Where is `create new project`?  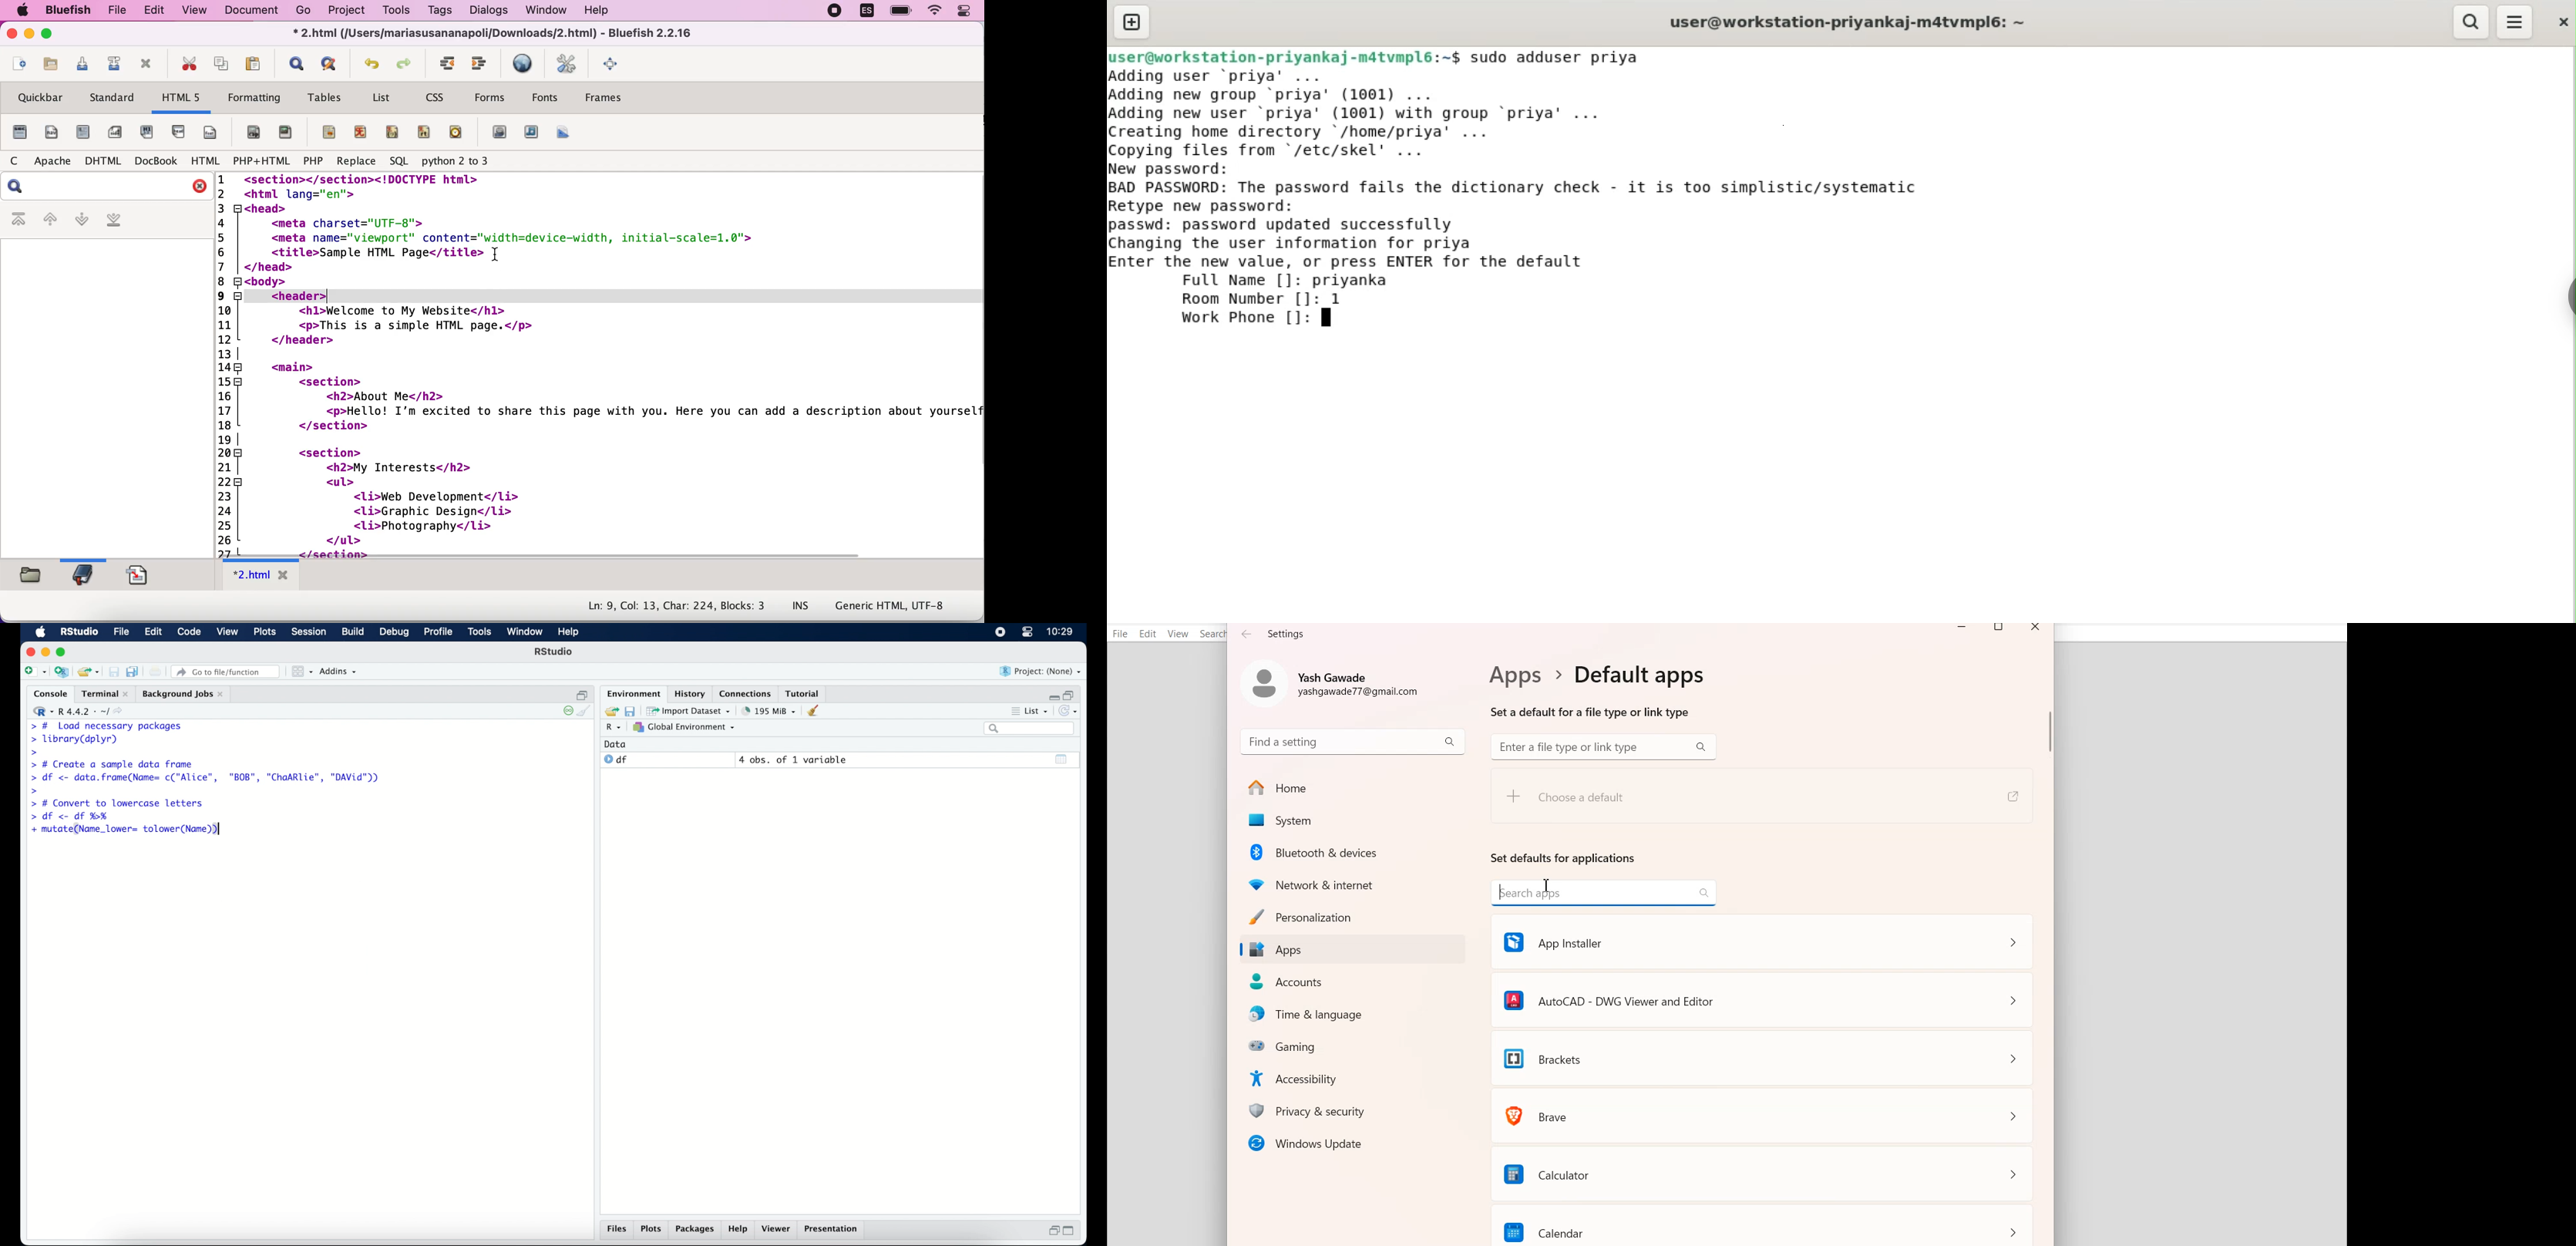
create new project is located at coordinates (62, 673).